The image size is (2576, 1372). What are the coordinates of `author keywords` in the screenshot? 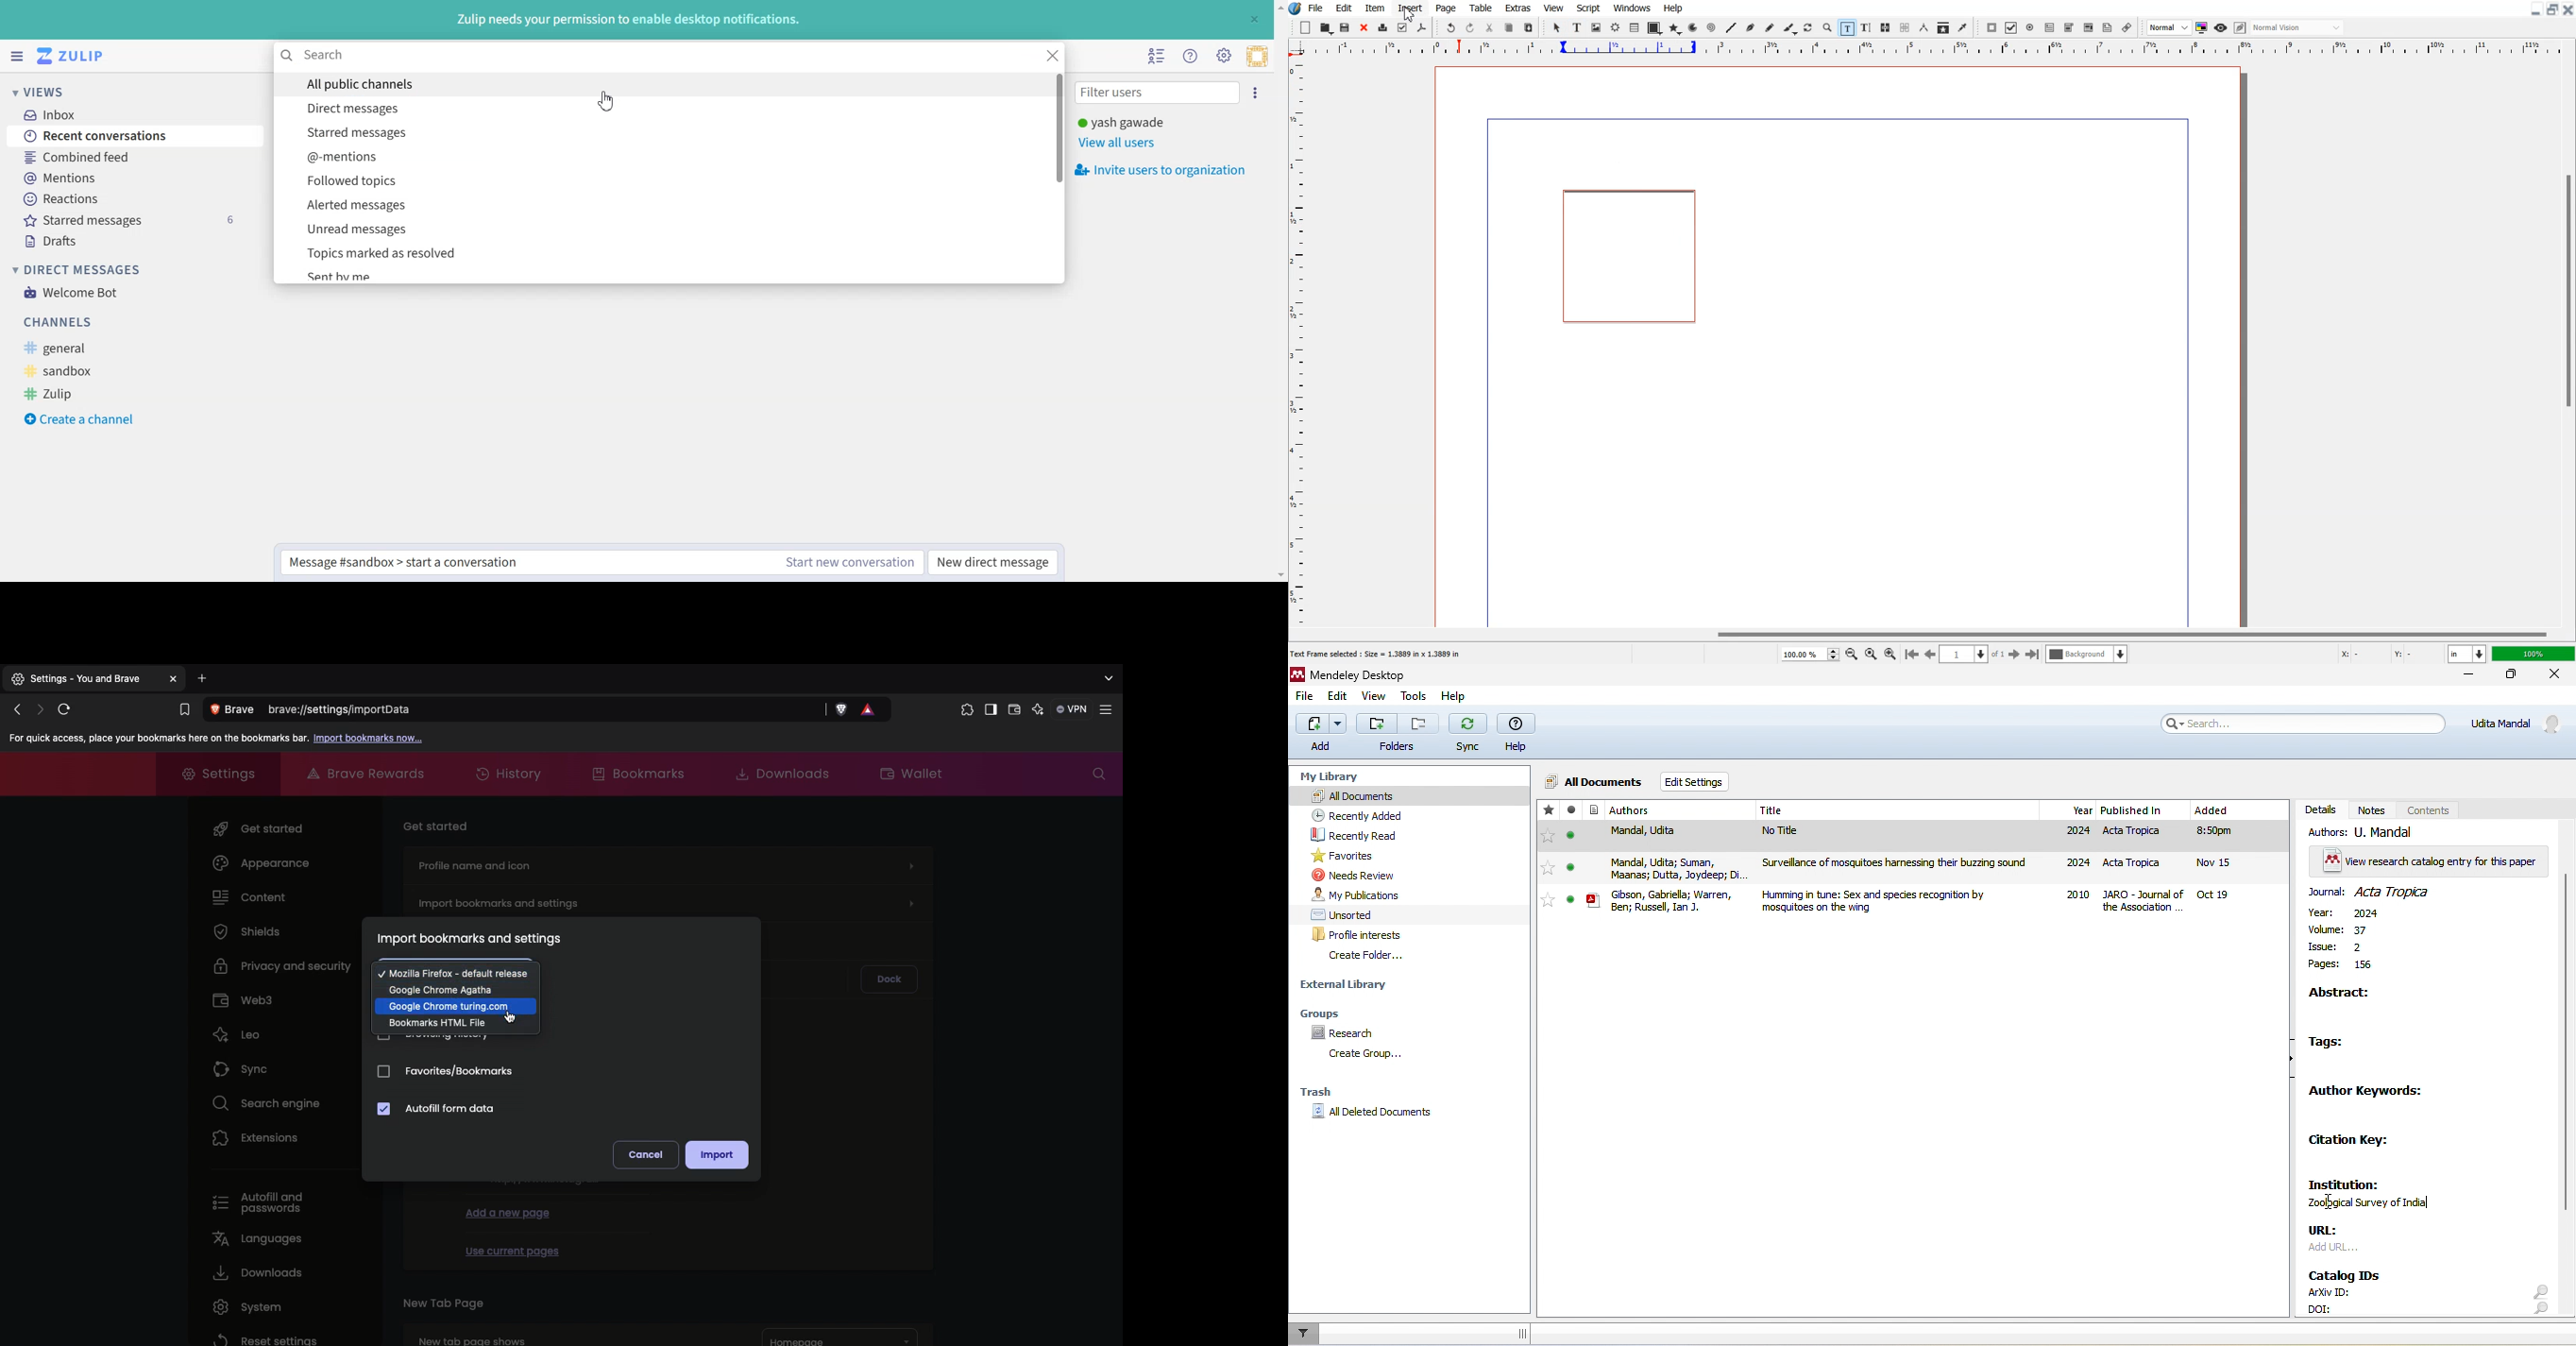 It's located at (2368, 1093).